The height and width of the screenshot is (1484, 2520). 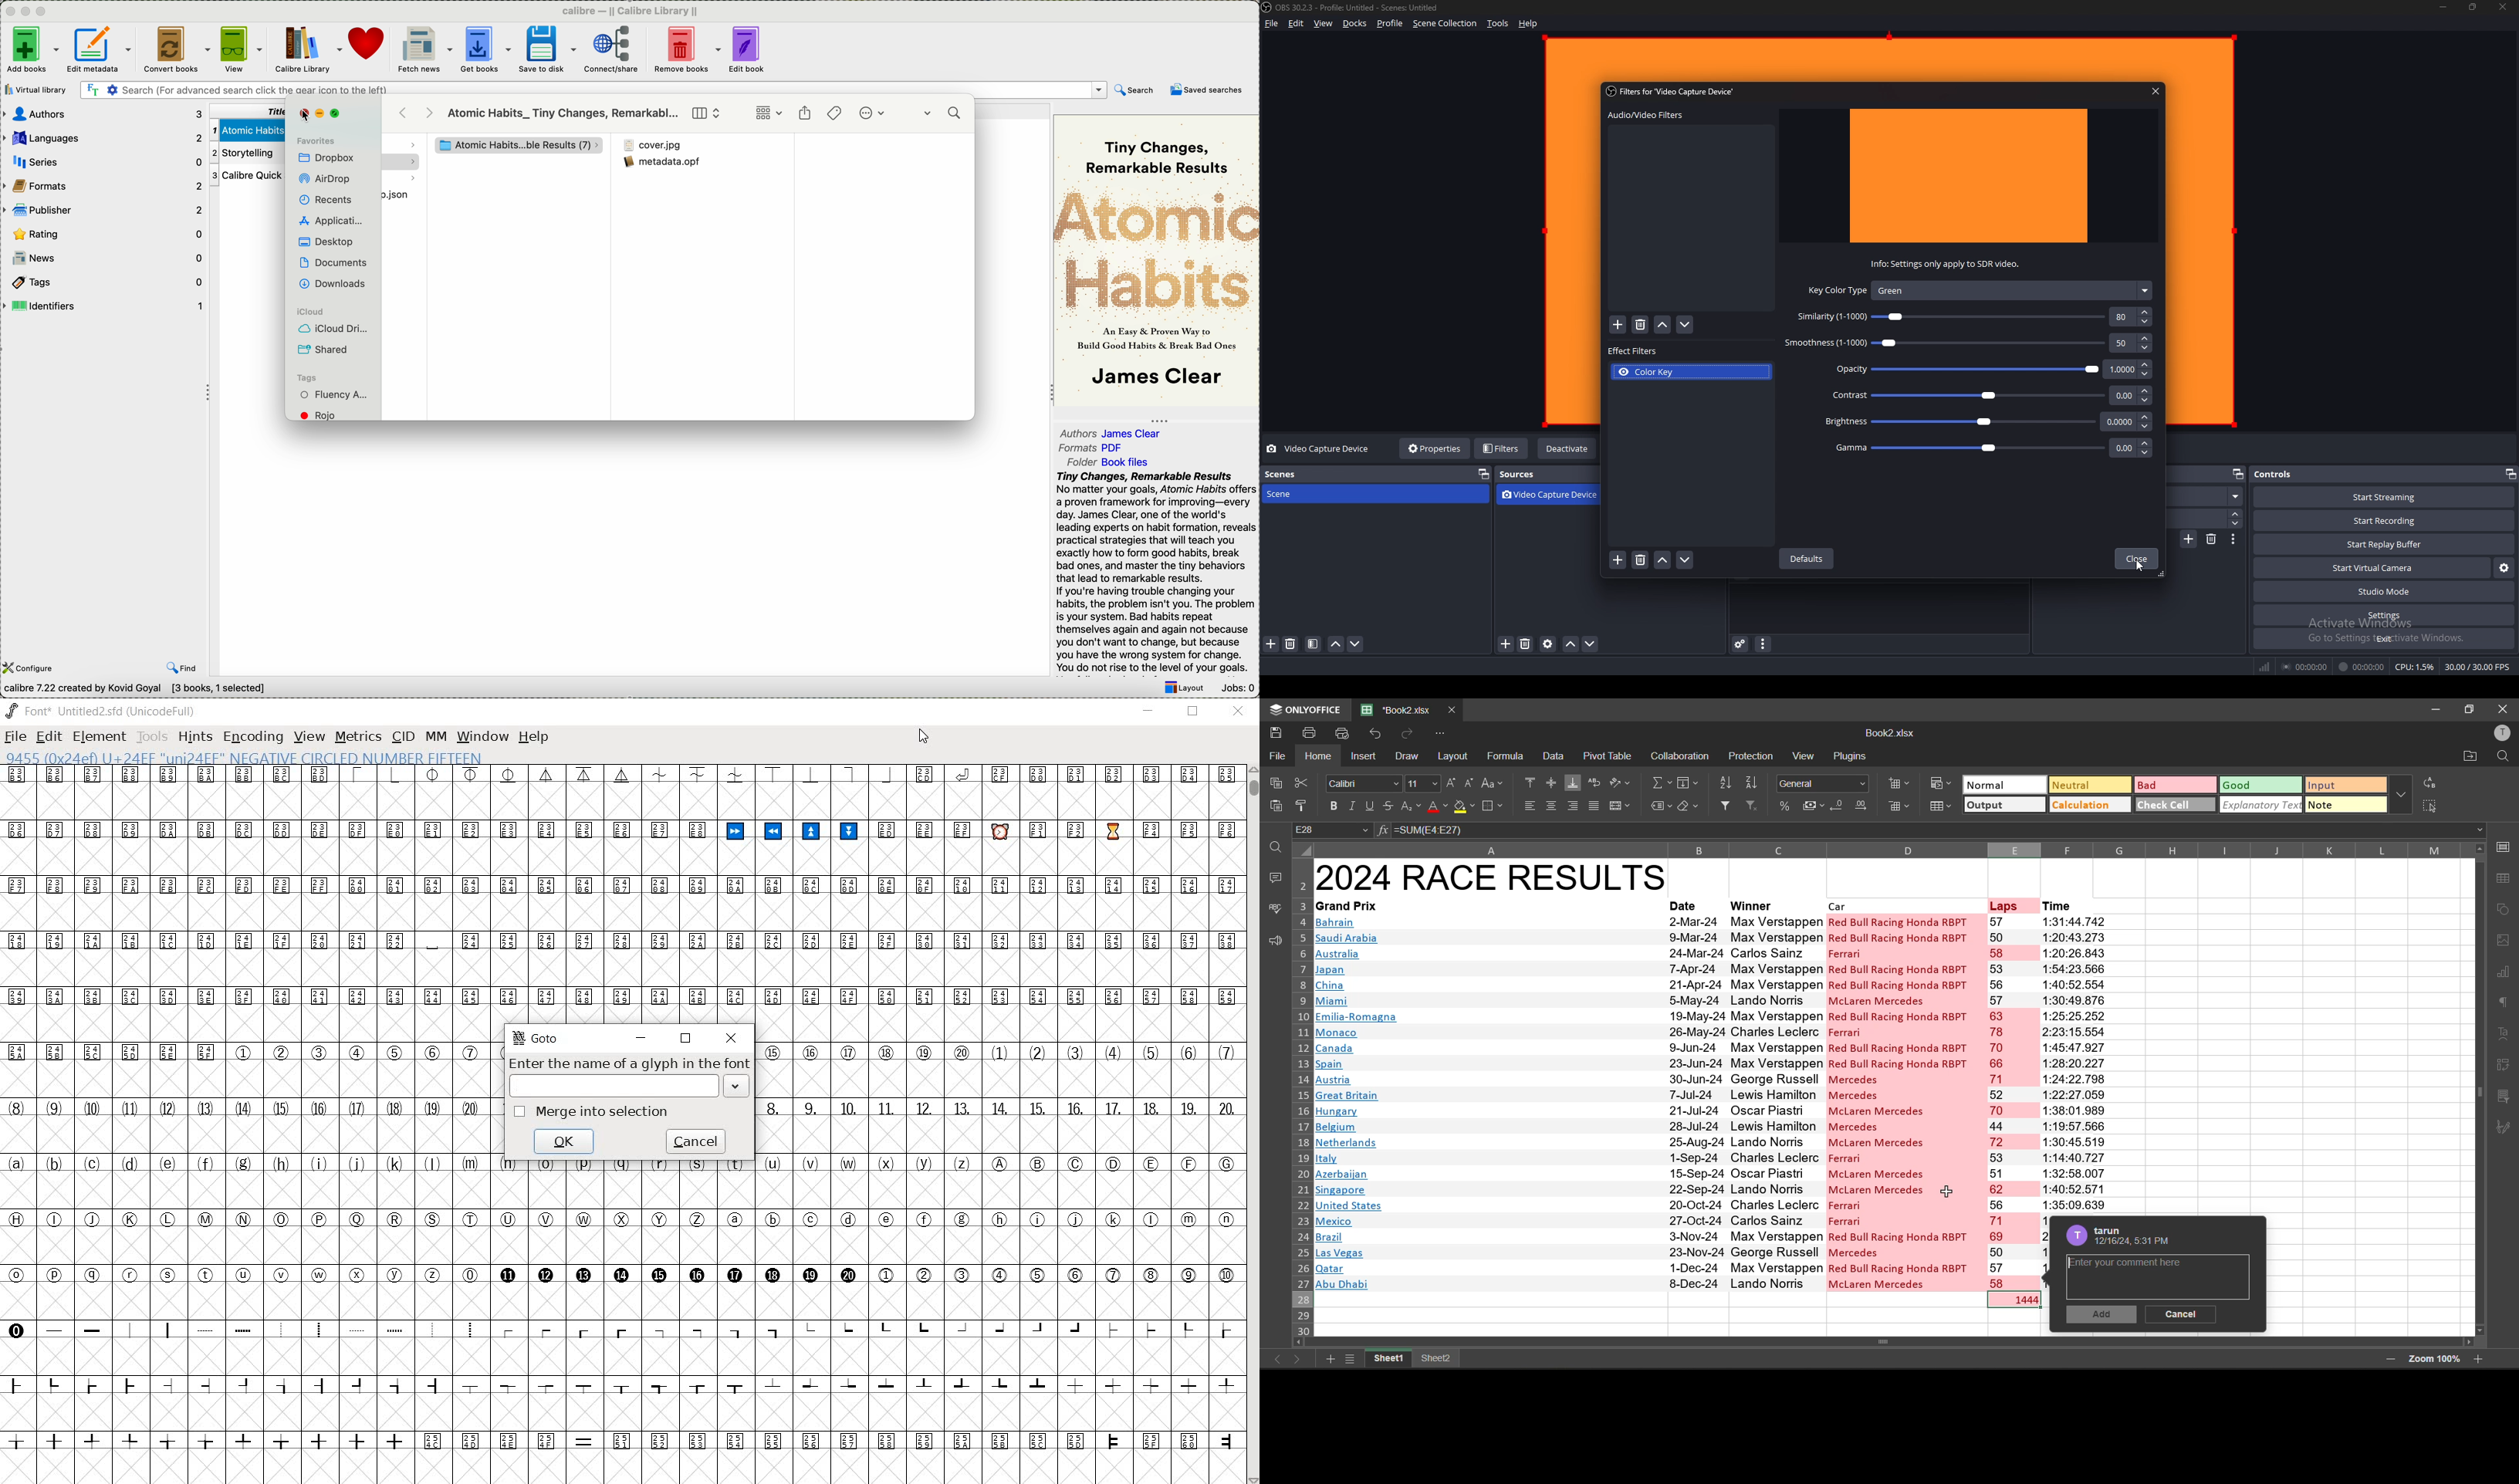 What do you see at coordinates (2384, 616) in the screenshot?
I see `settings` at bounding box center [2384, 616].